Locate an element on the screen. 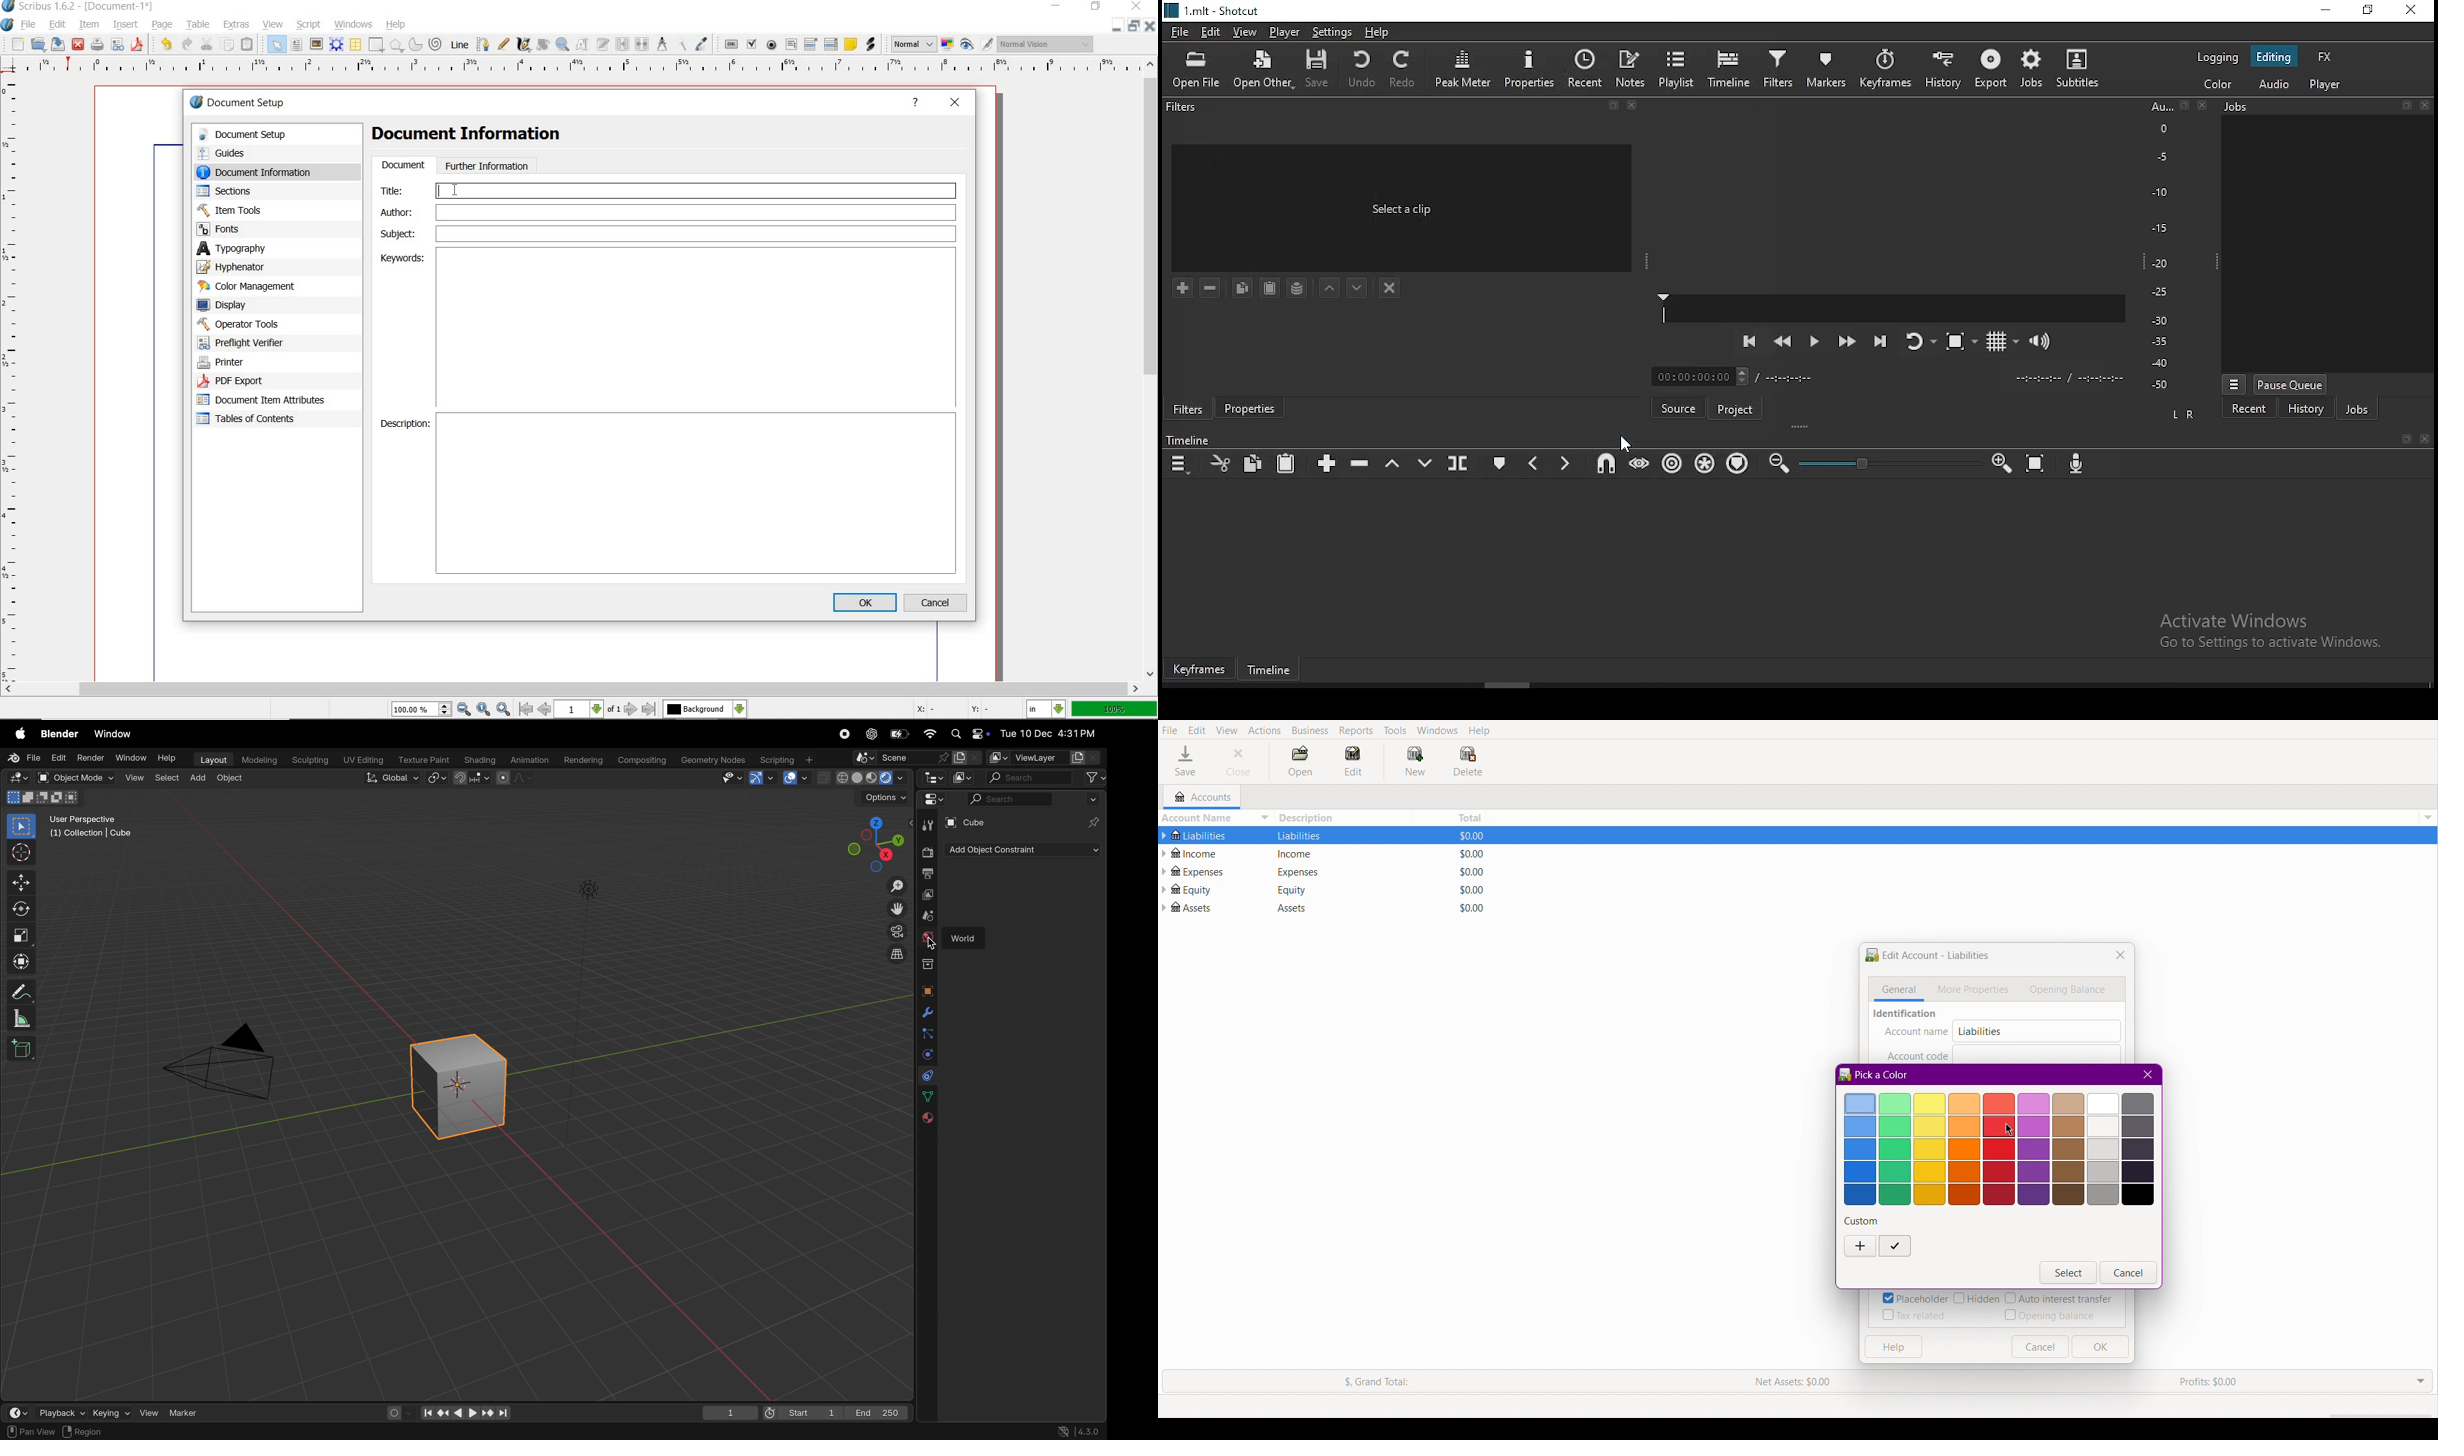 The width and height of the screenshot is (2464, 1456). table is located at coordinates (355, 44).